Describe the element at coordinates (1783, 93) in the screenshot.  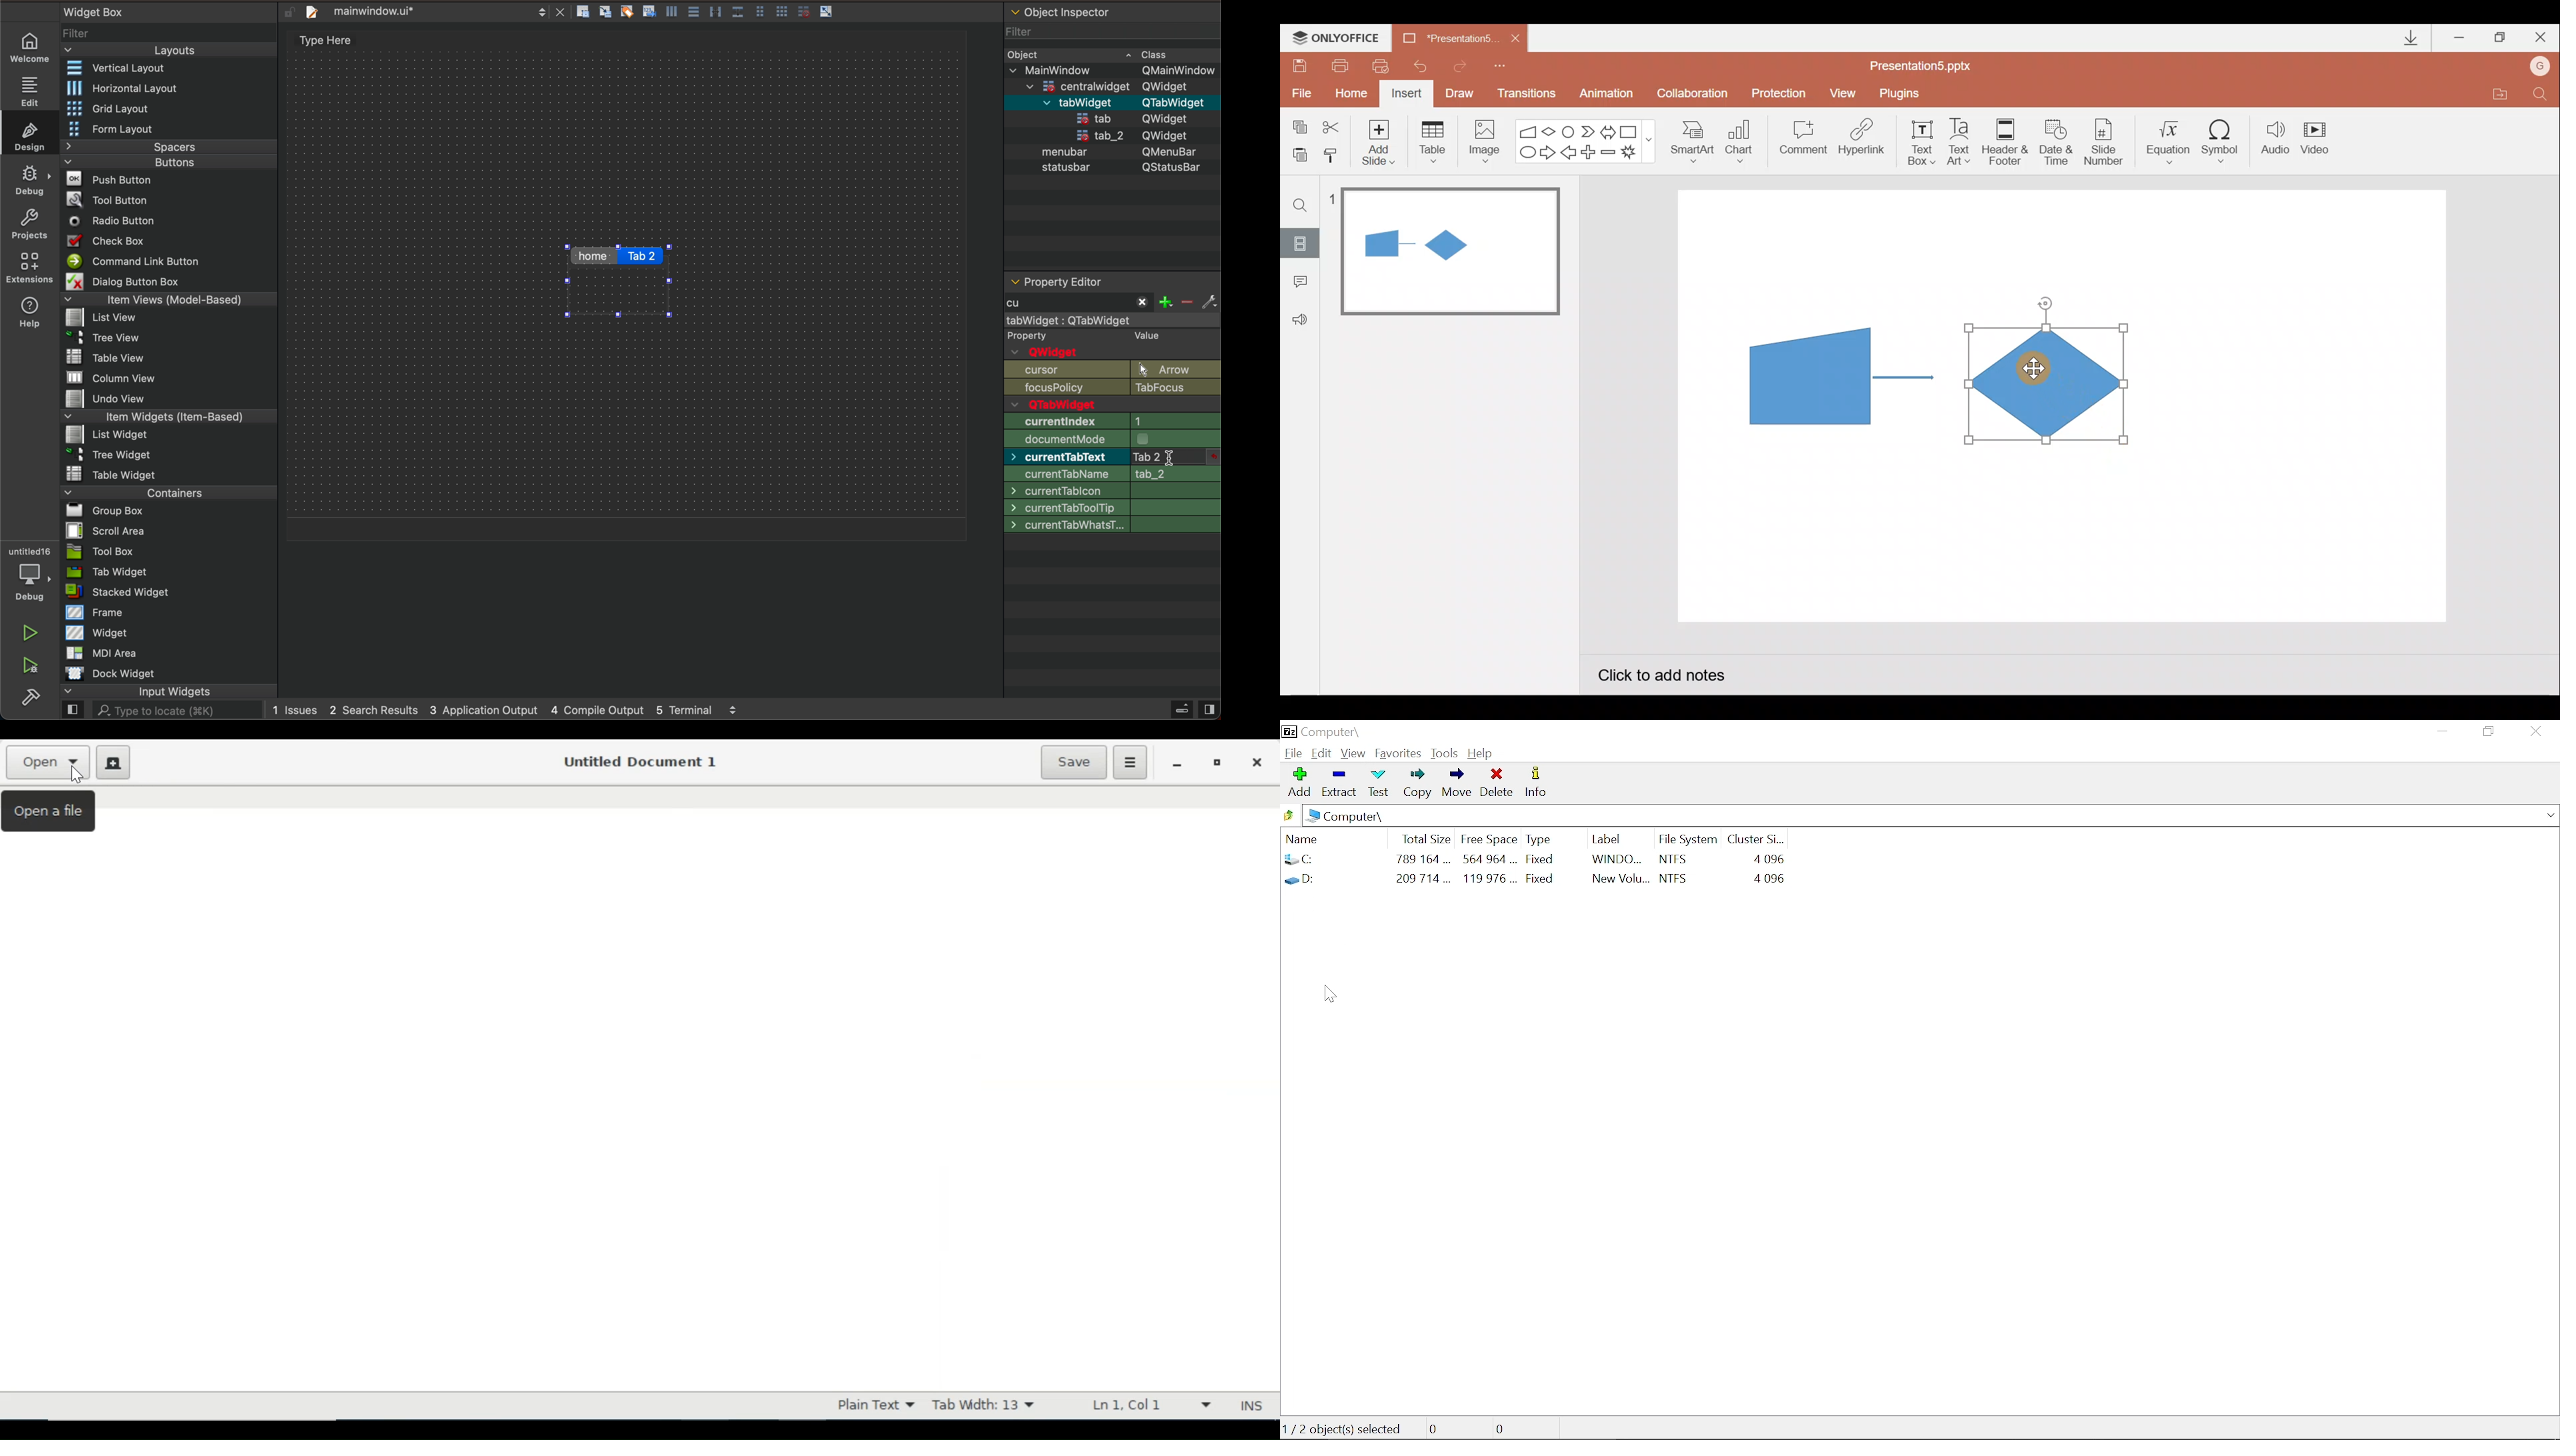
I see `Protection` at that location.